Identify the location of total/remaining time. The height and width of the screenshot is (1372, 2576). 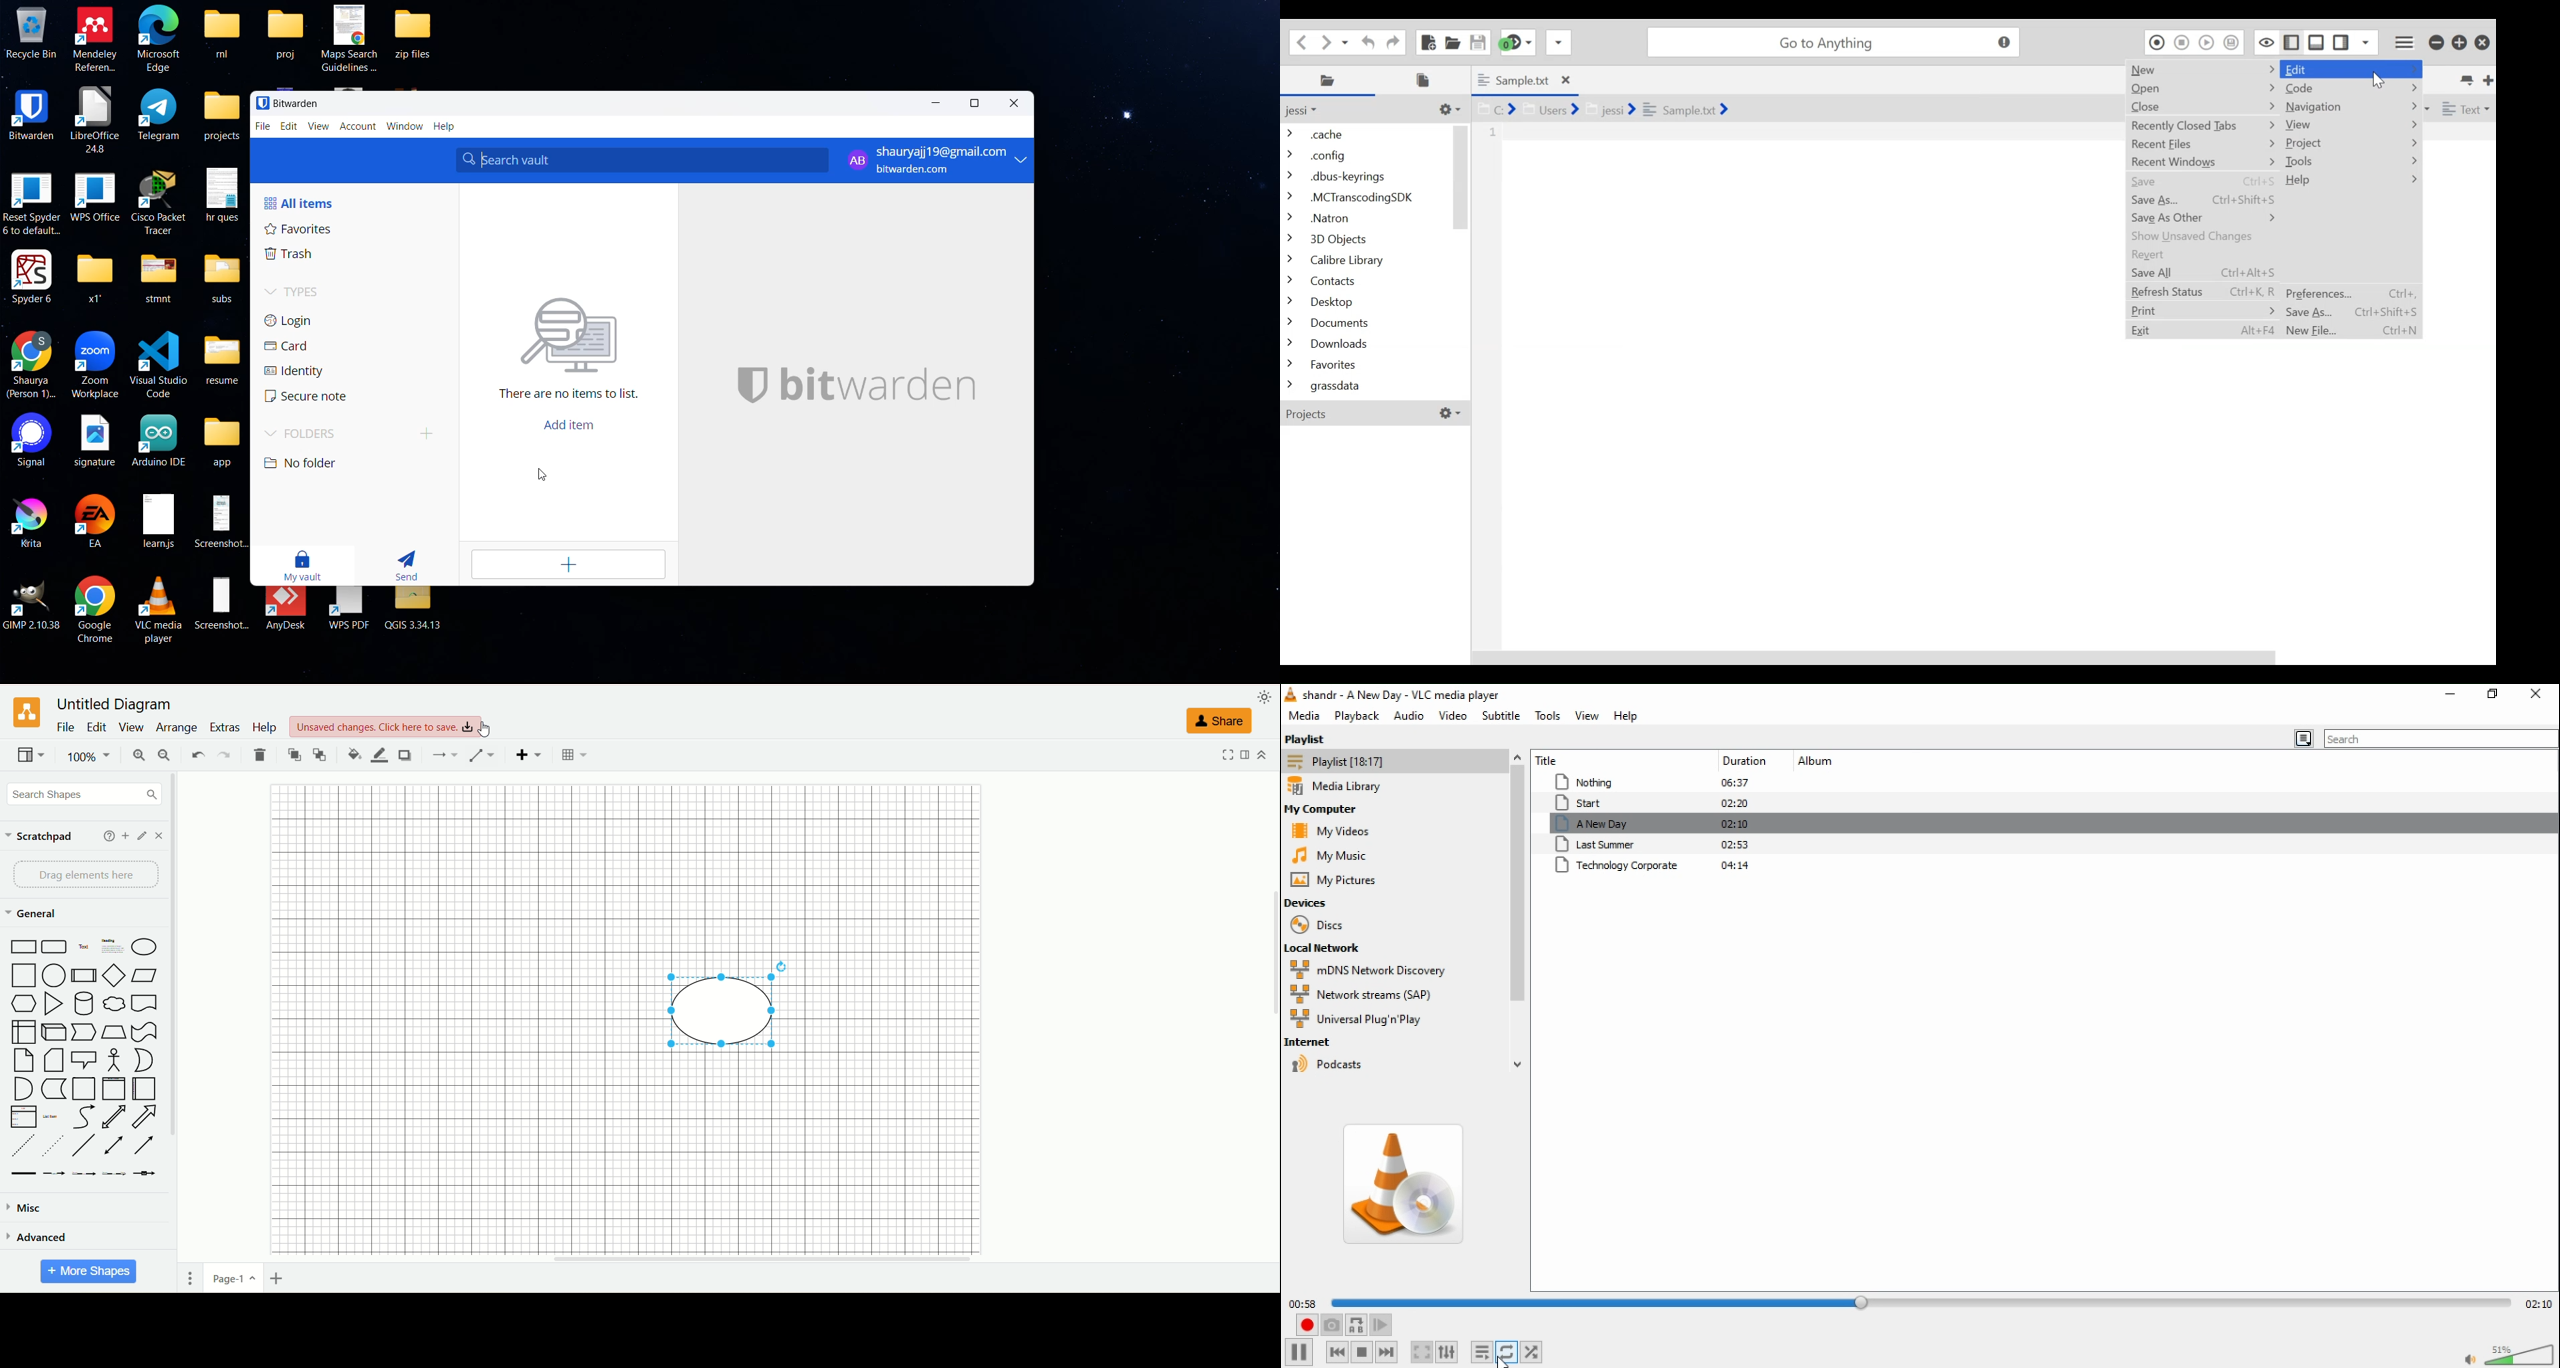
(2538, 1301).